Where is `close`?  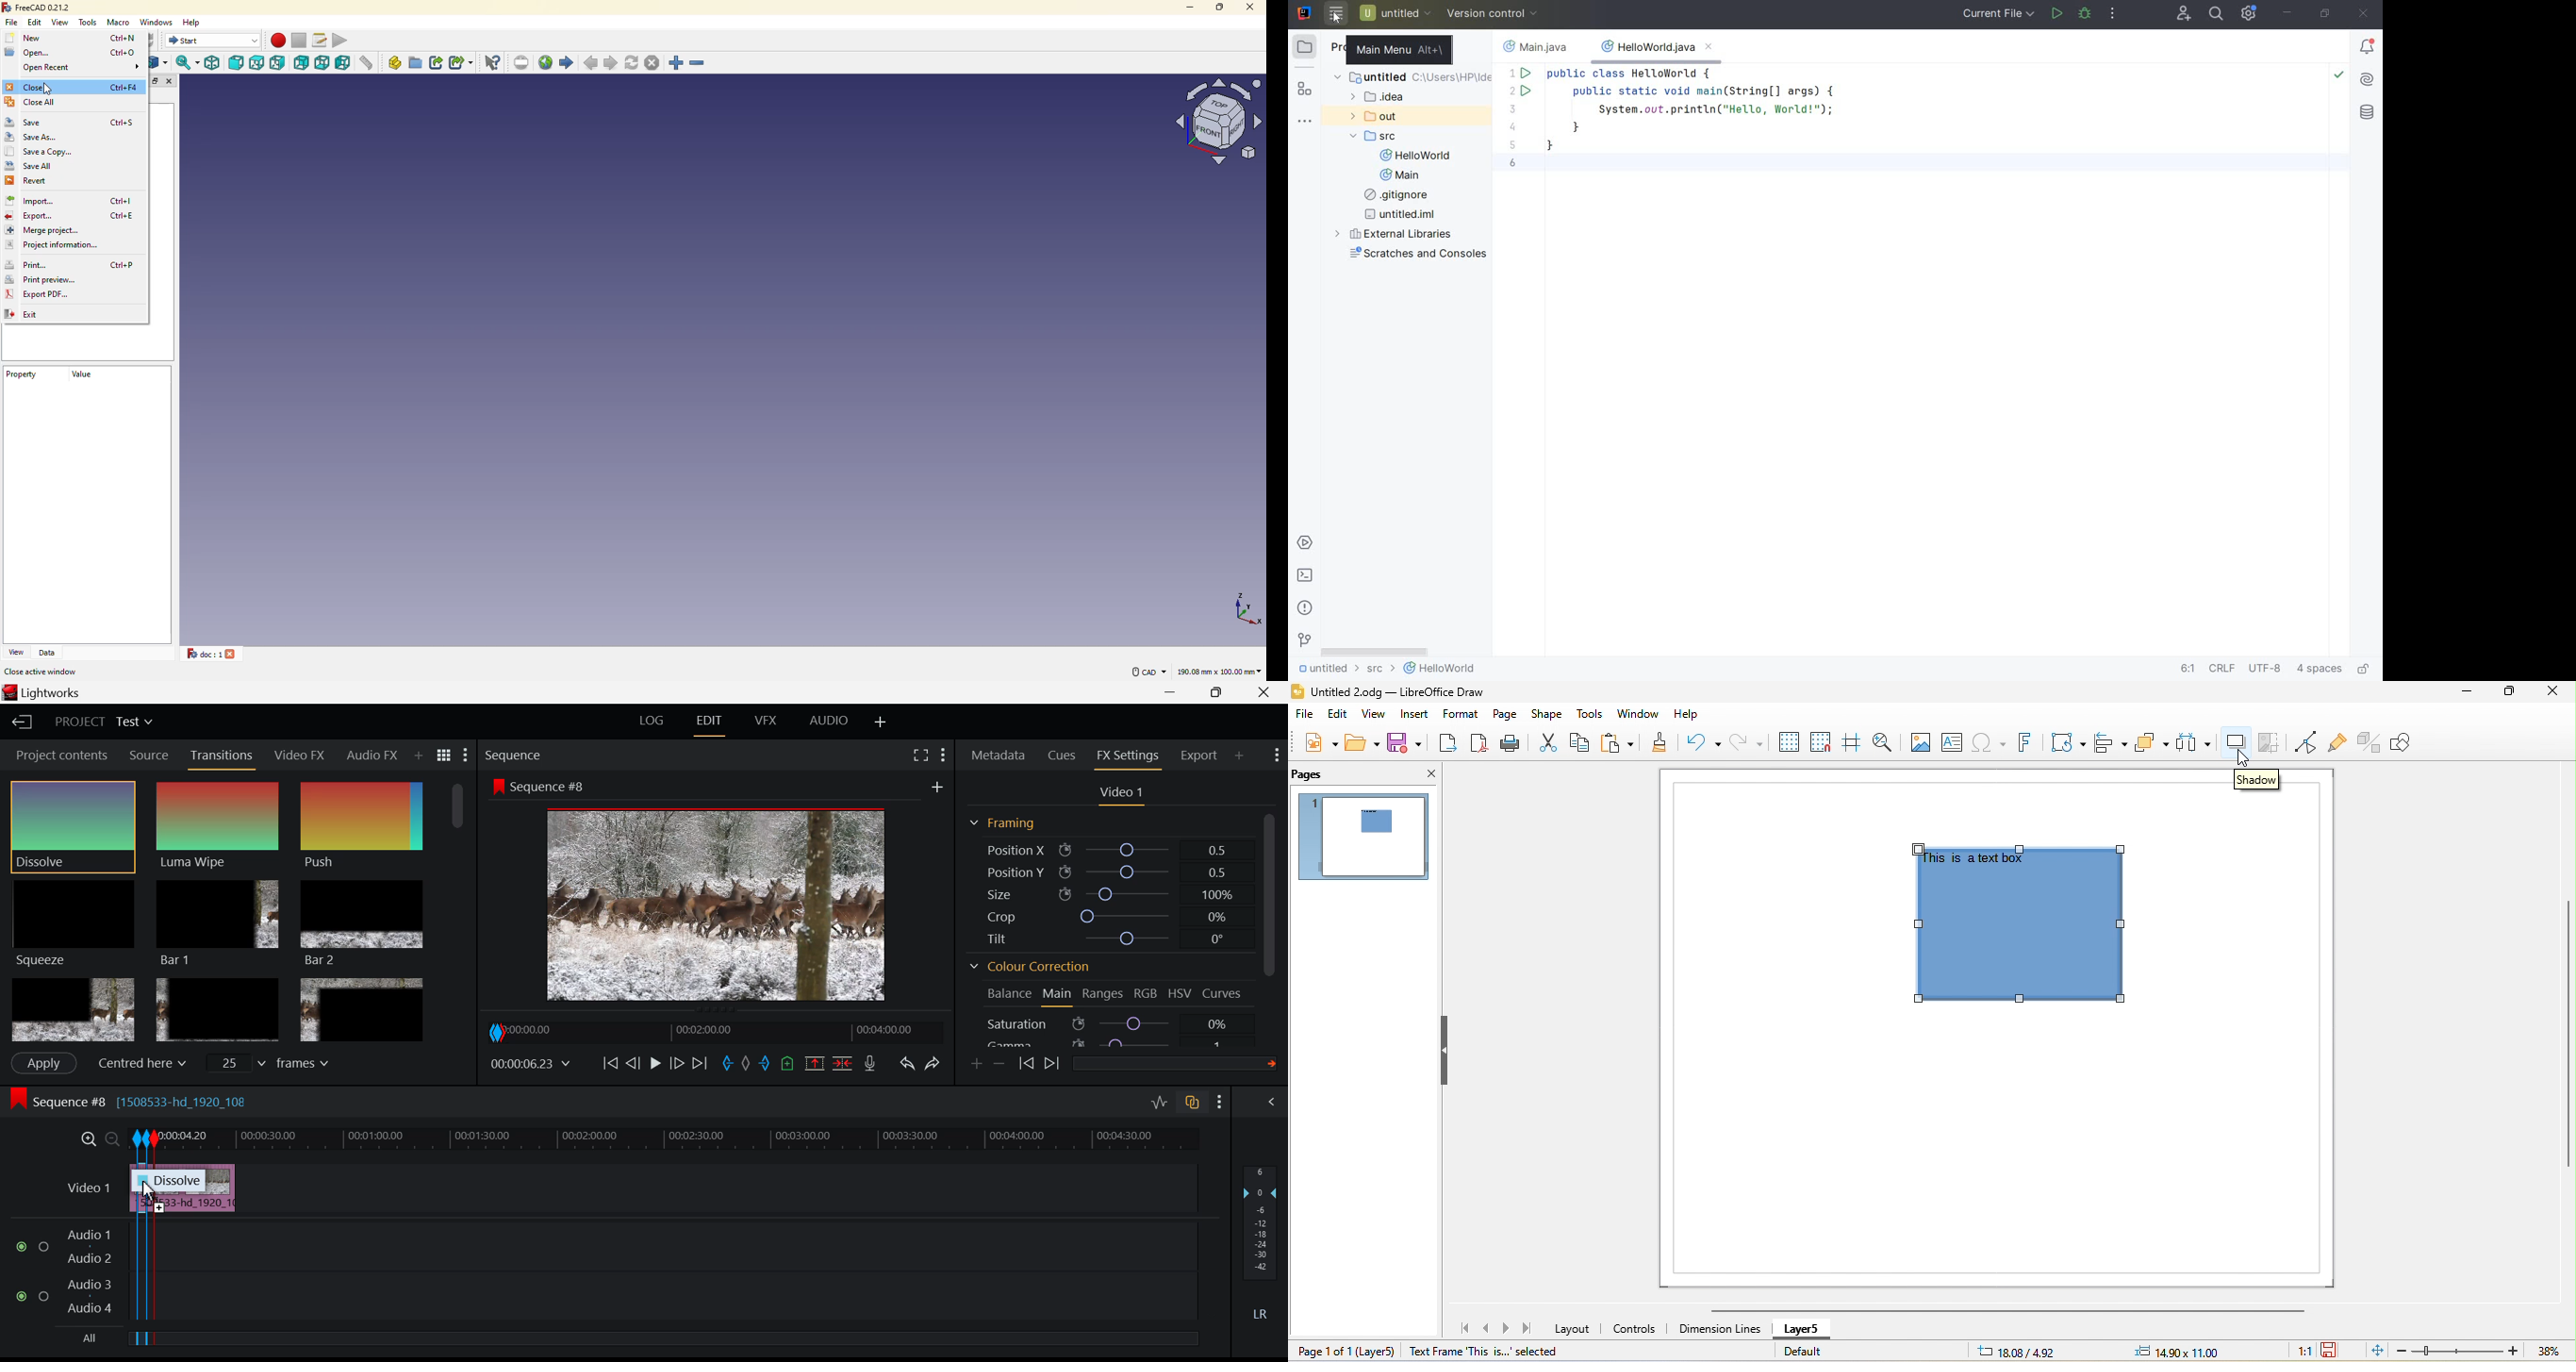
close is located at coordinates (1249, 7).